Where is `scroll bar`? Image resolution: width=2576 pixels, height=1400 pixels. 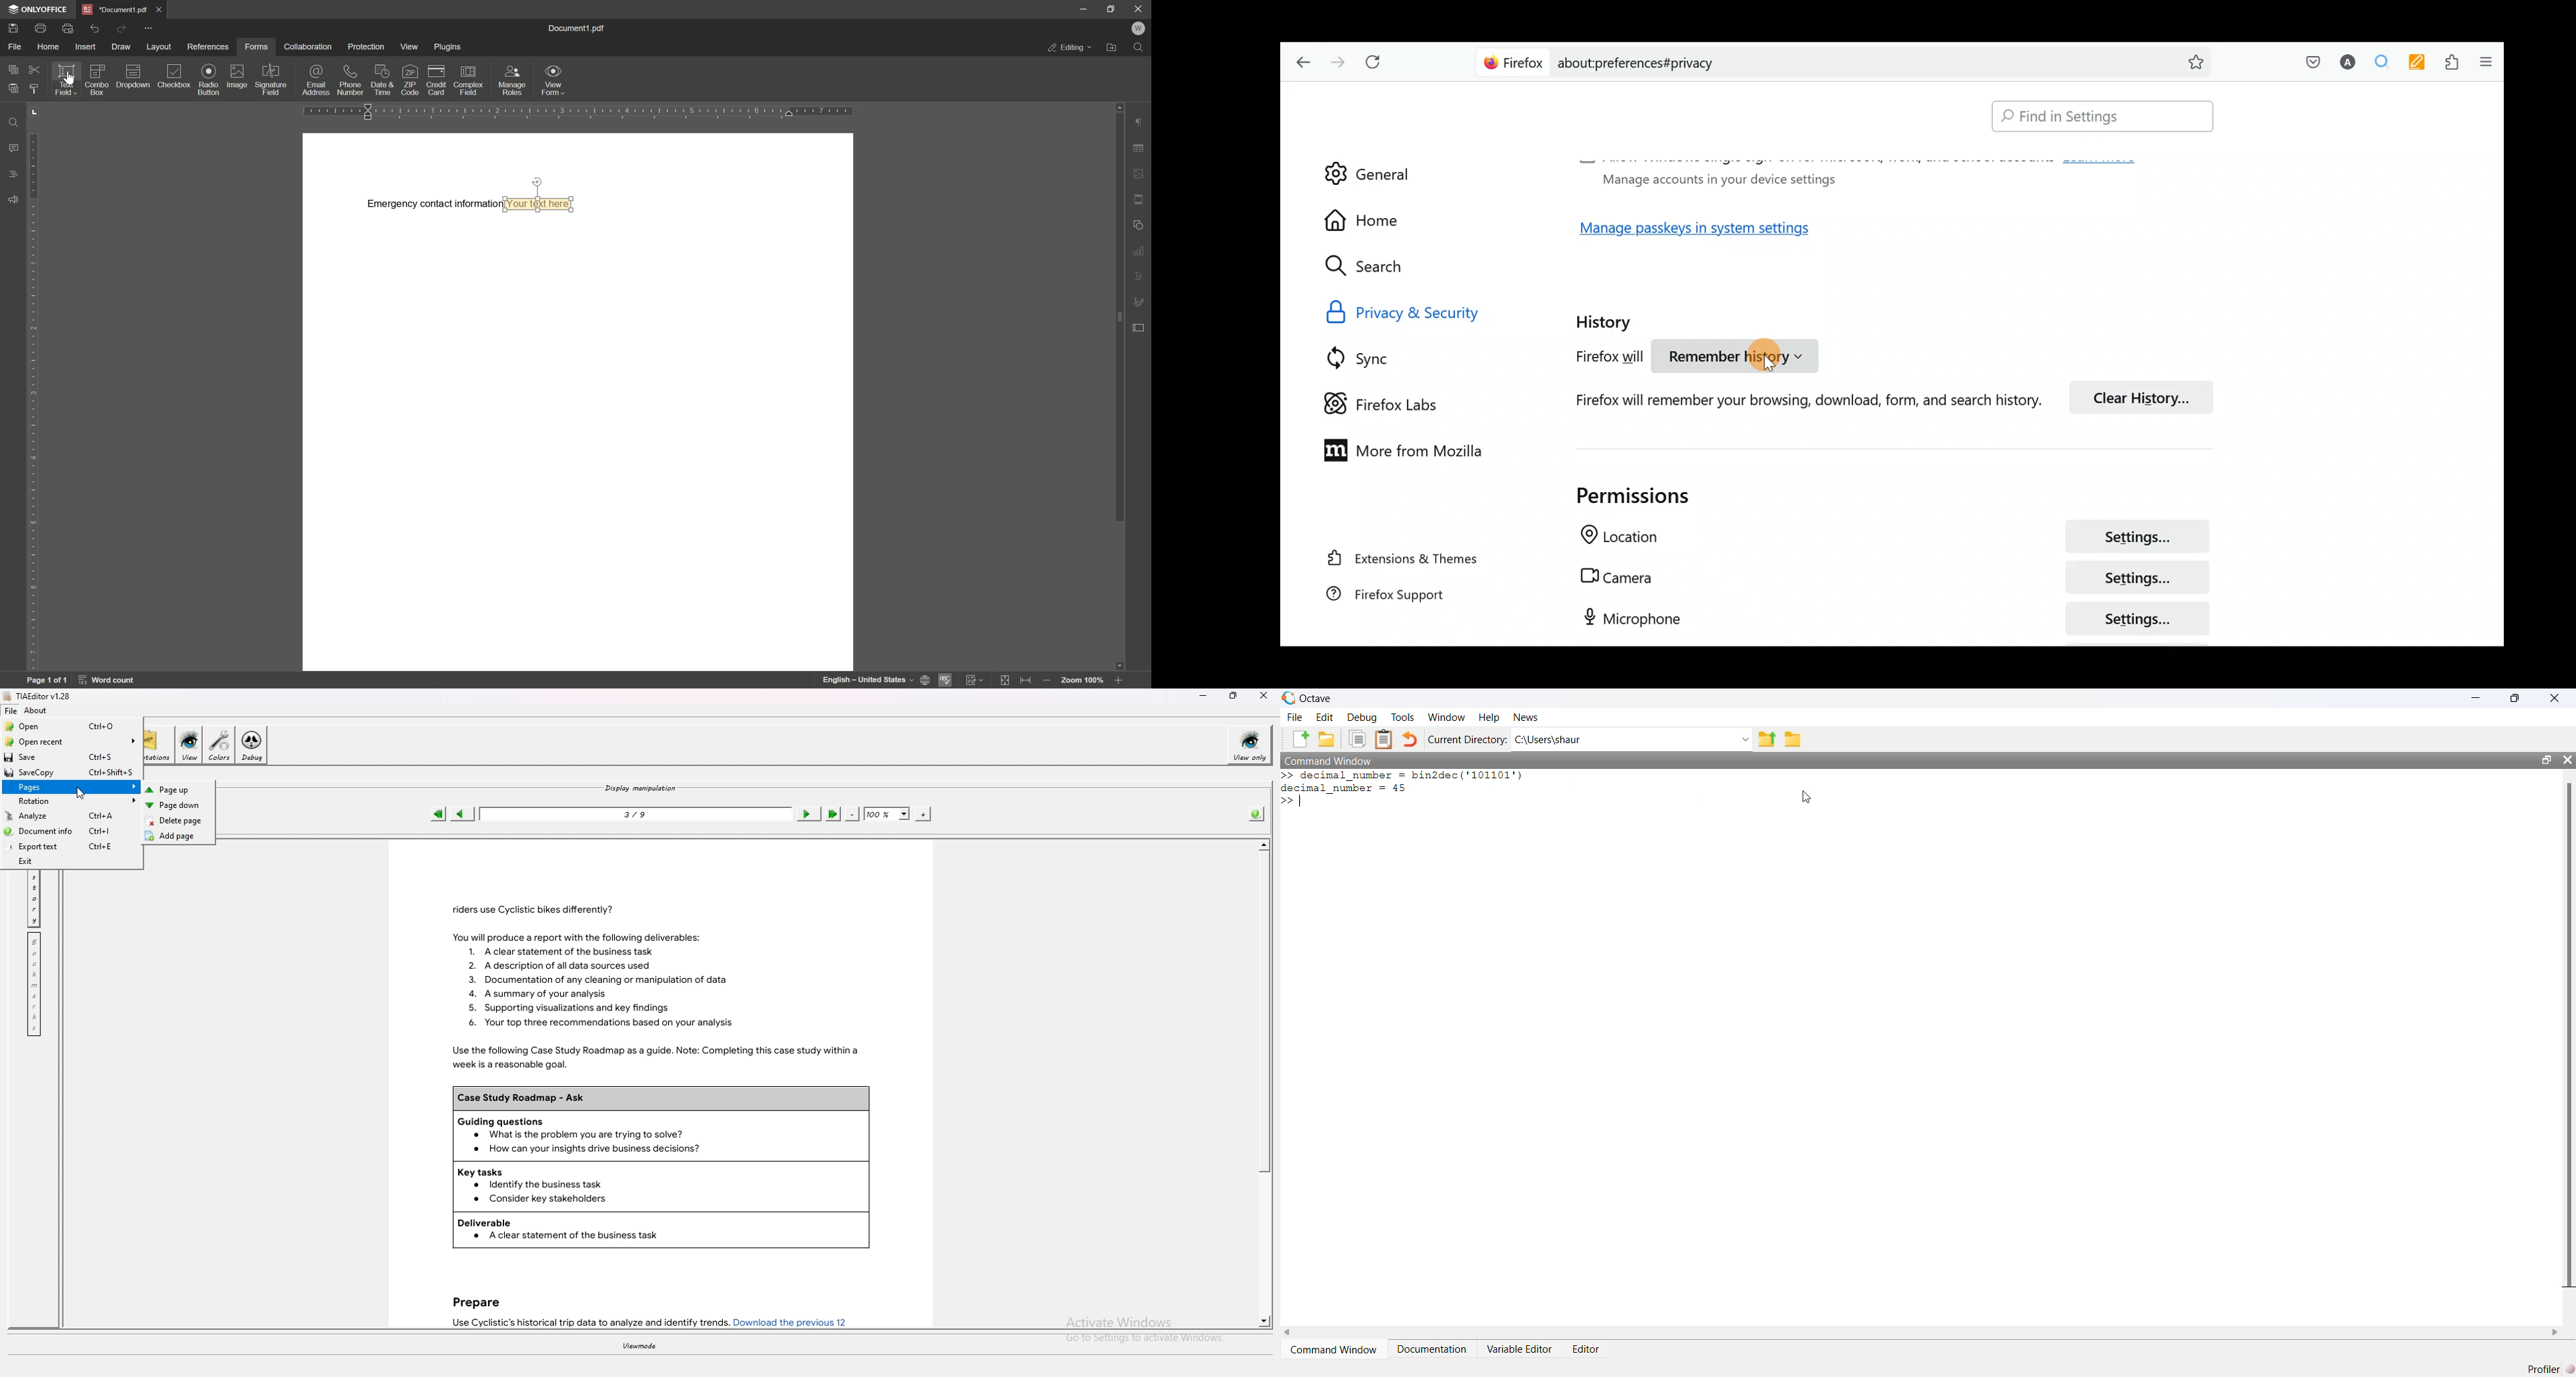 scroll bar is located at coordinates (1120, 317).